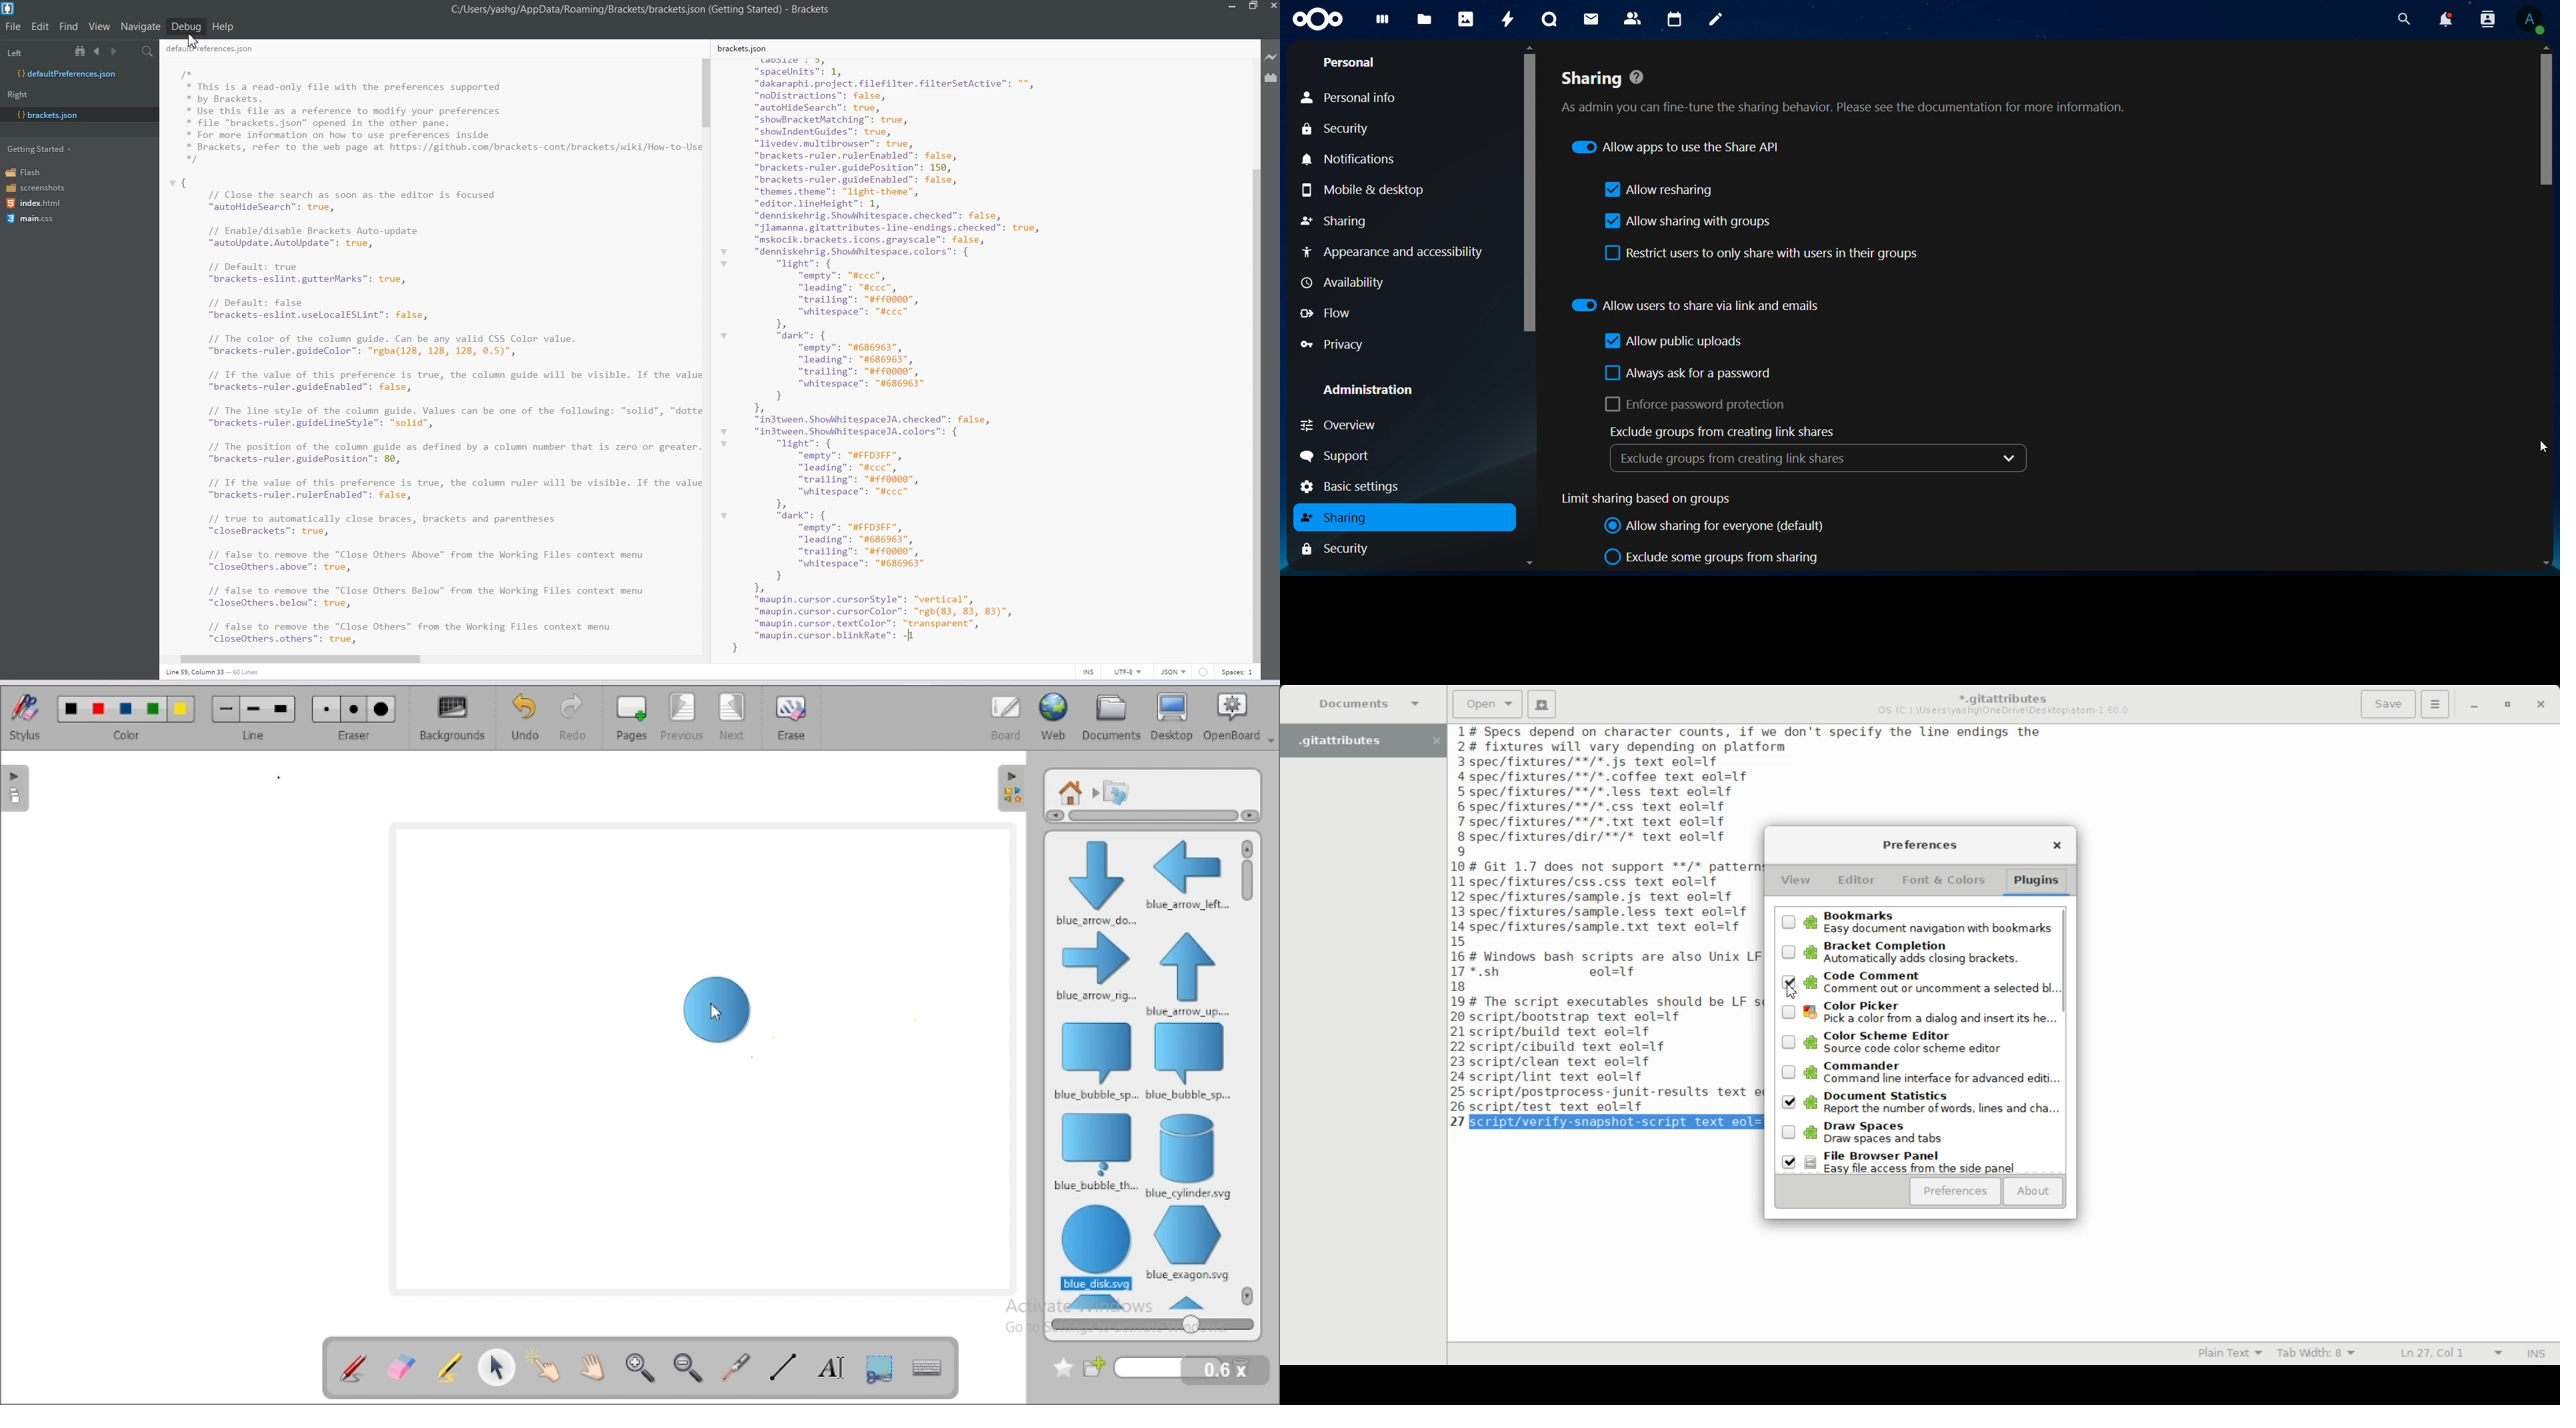  I want to click on Preferences, so click(1954, 1192).